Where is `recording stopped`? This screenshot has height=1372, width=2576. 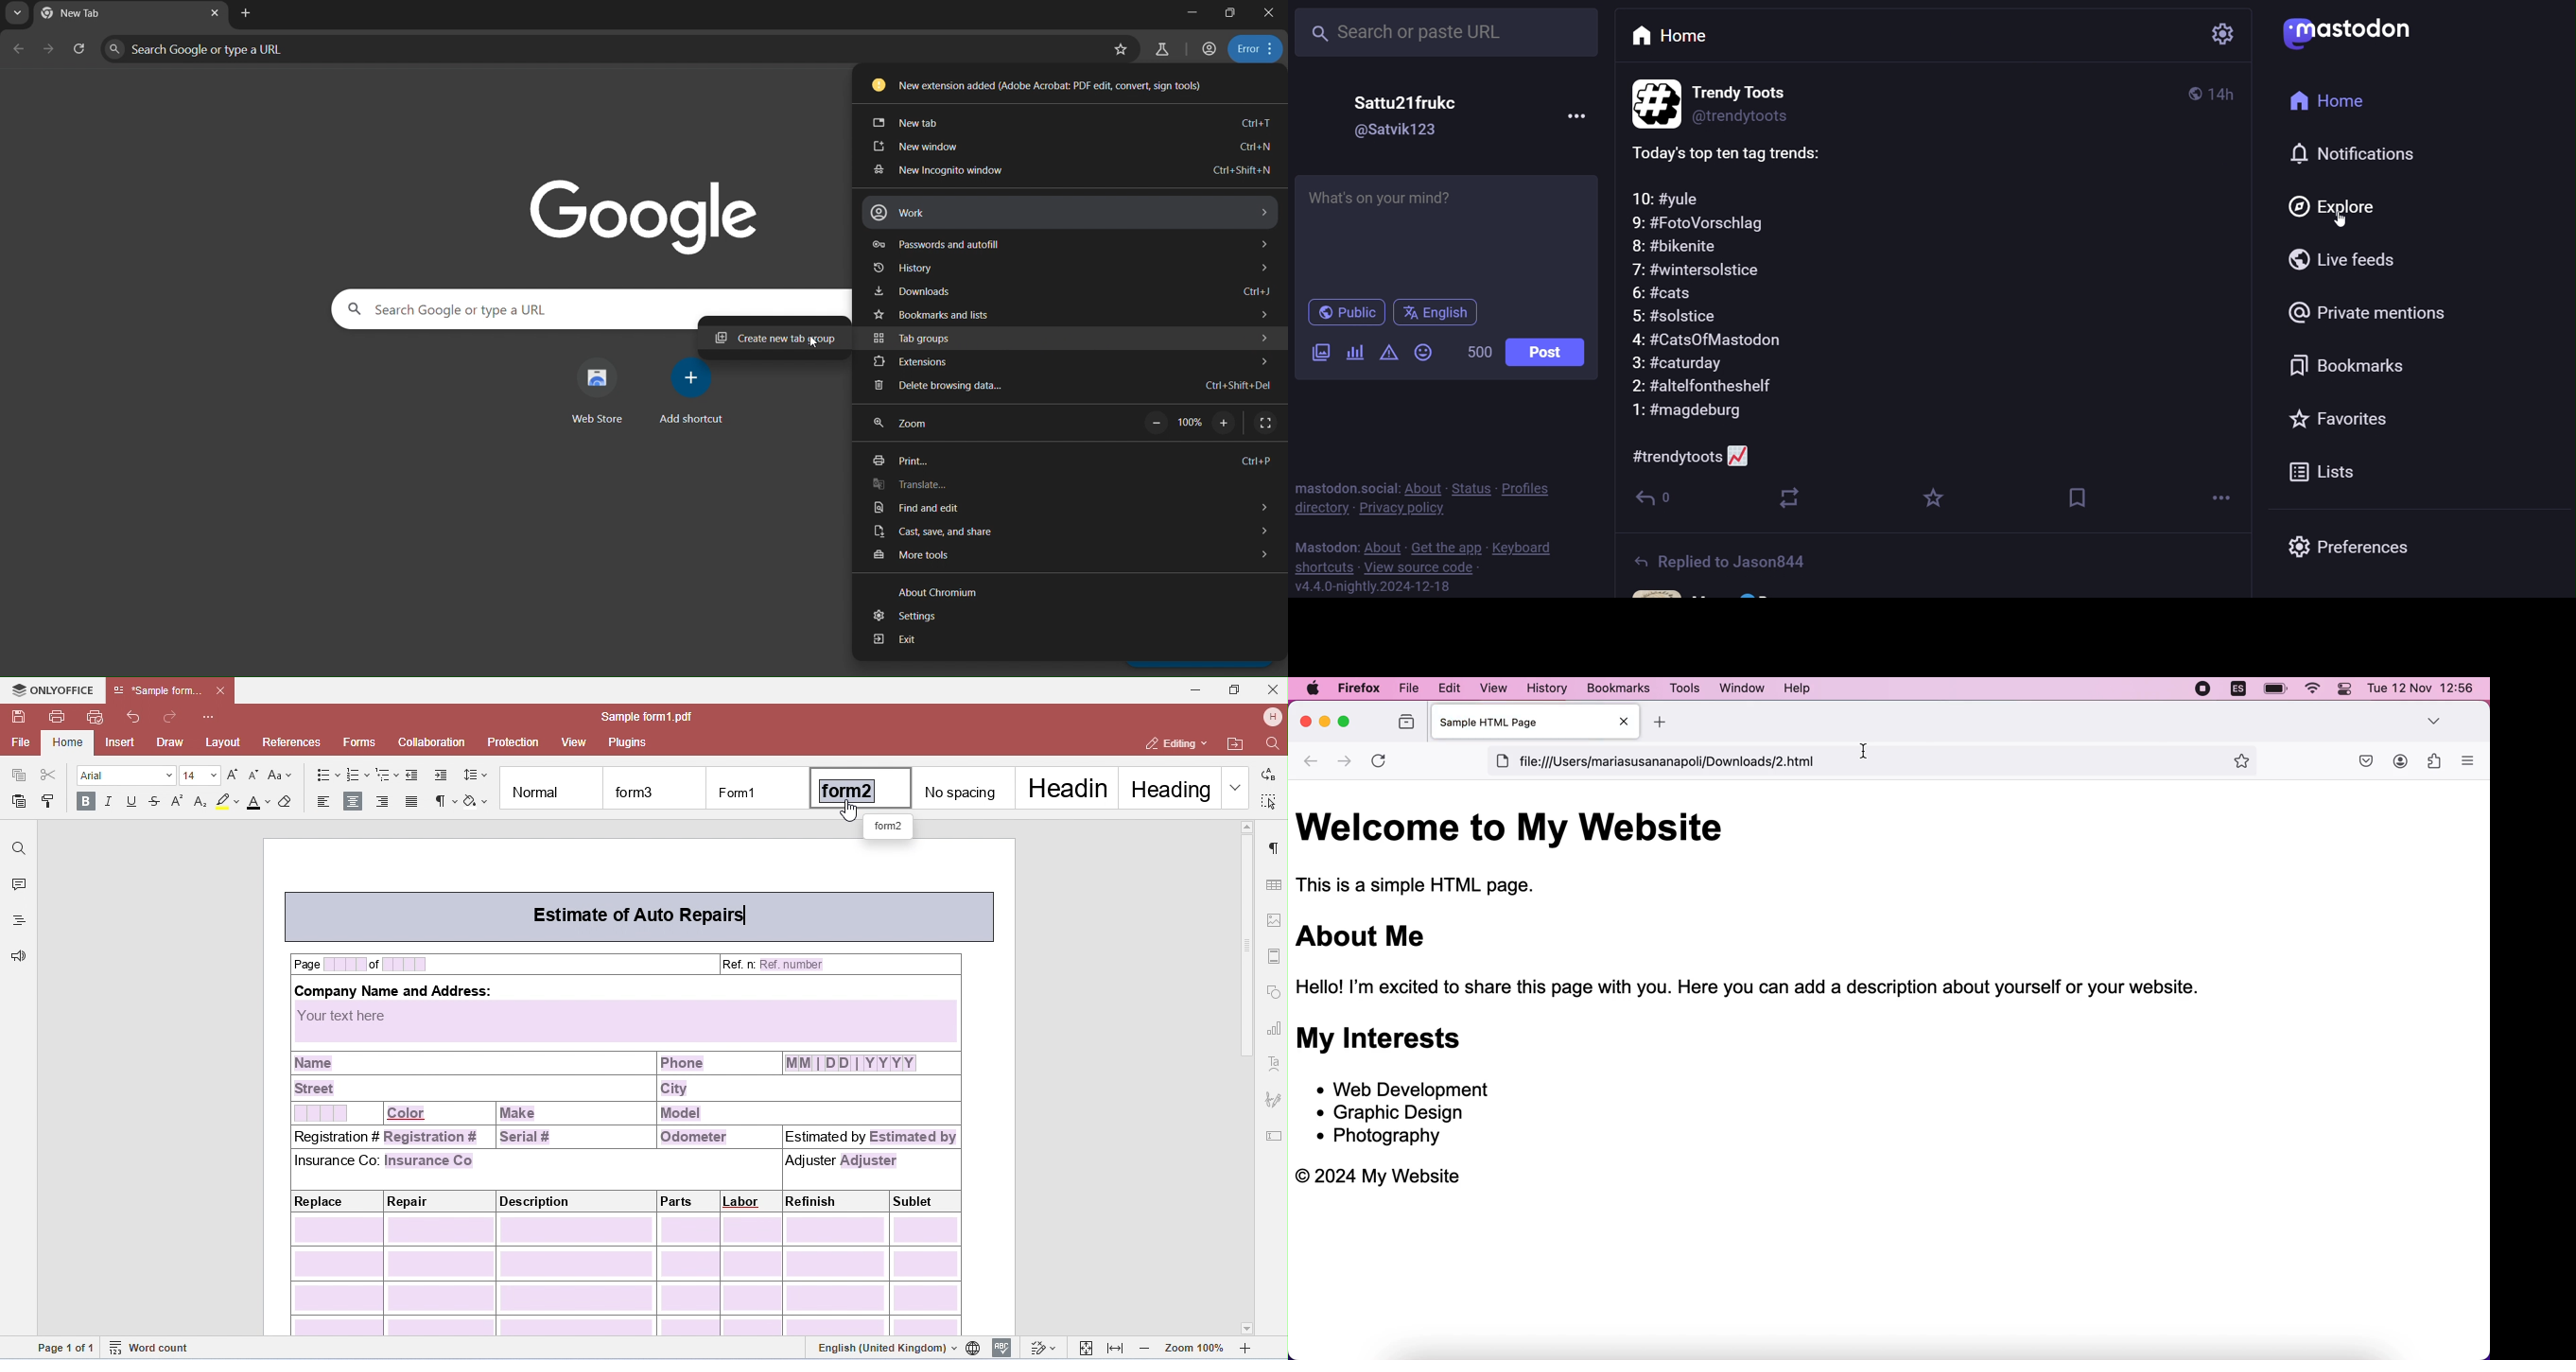
recording stopped is located at coordinates (2206, 689).